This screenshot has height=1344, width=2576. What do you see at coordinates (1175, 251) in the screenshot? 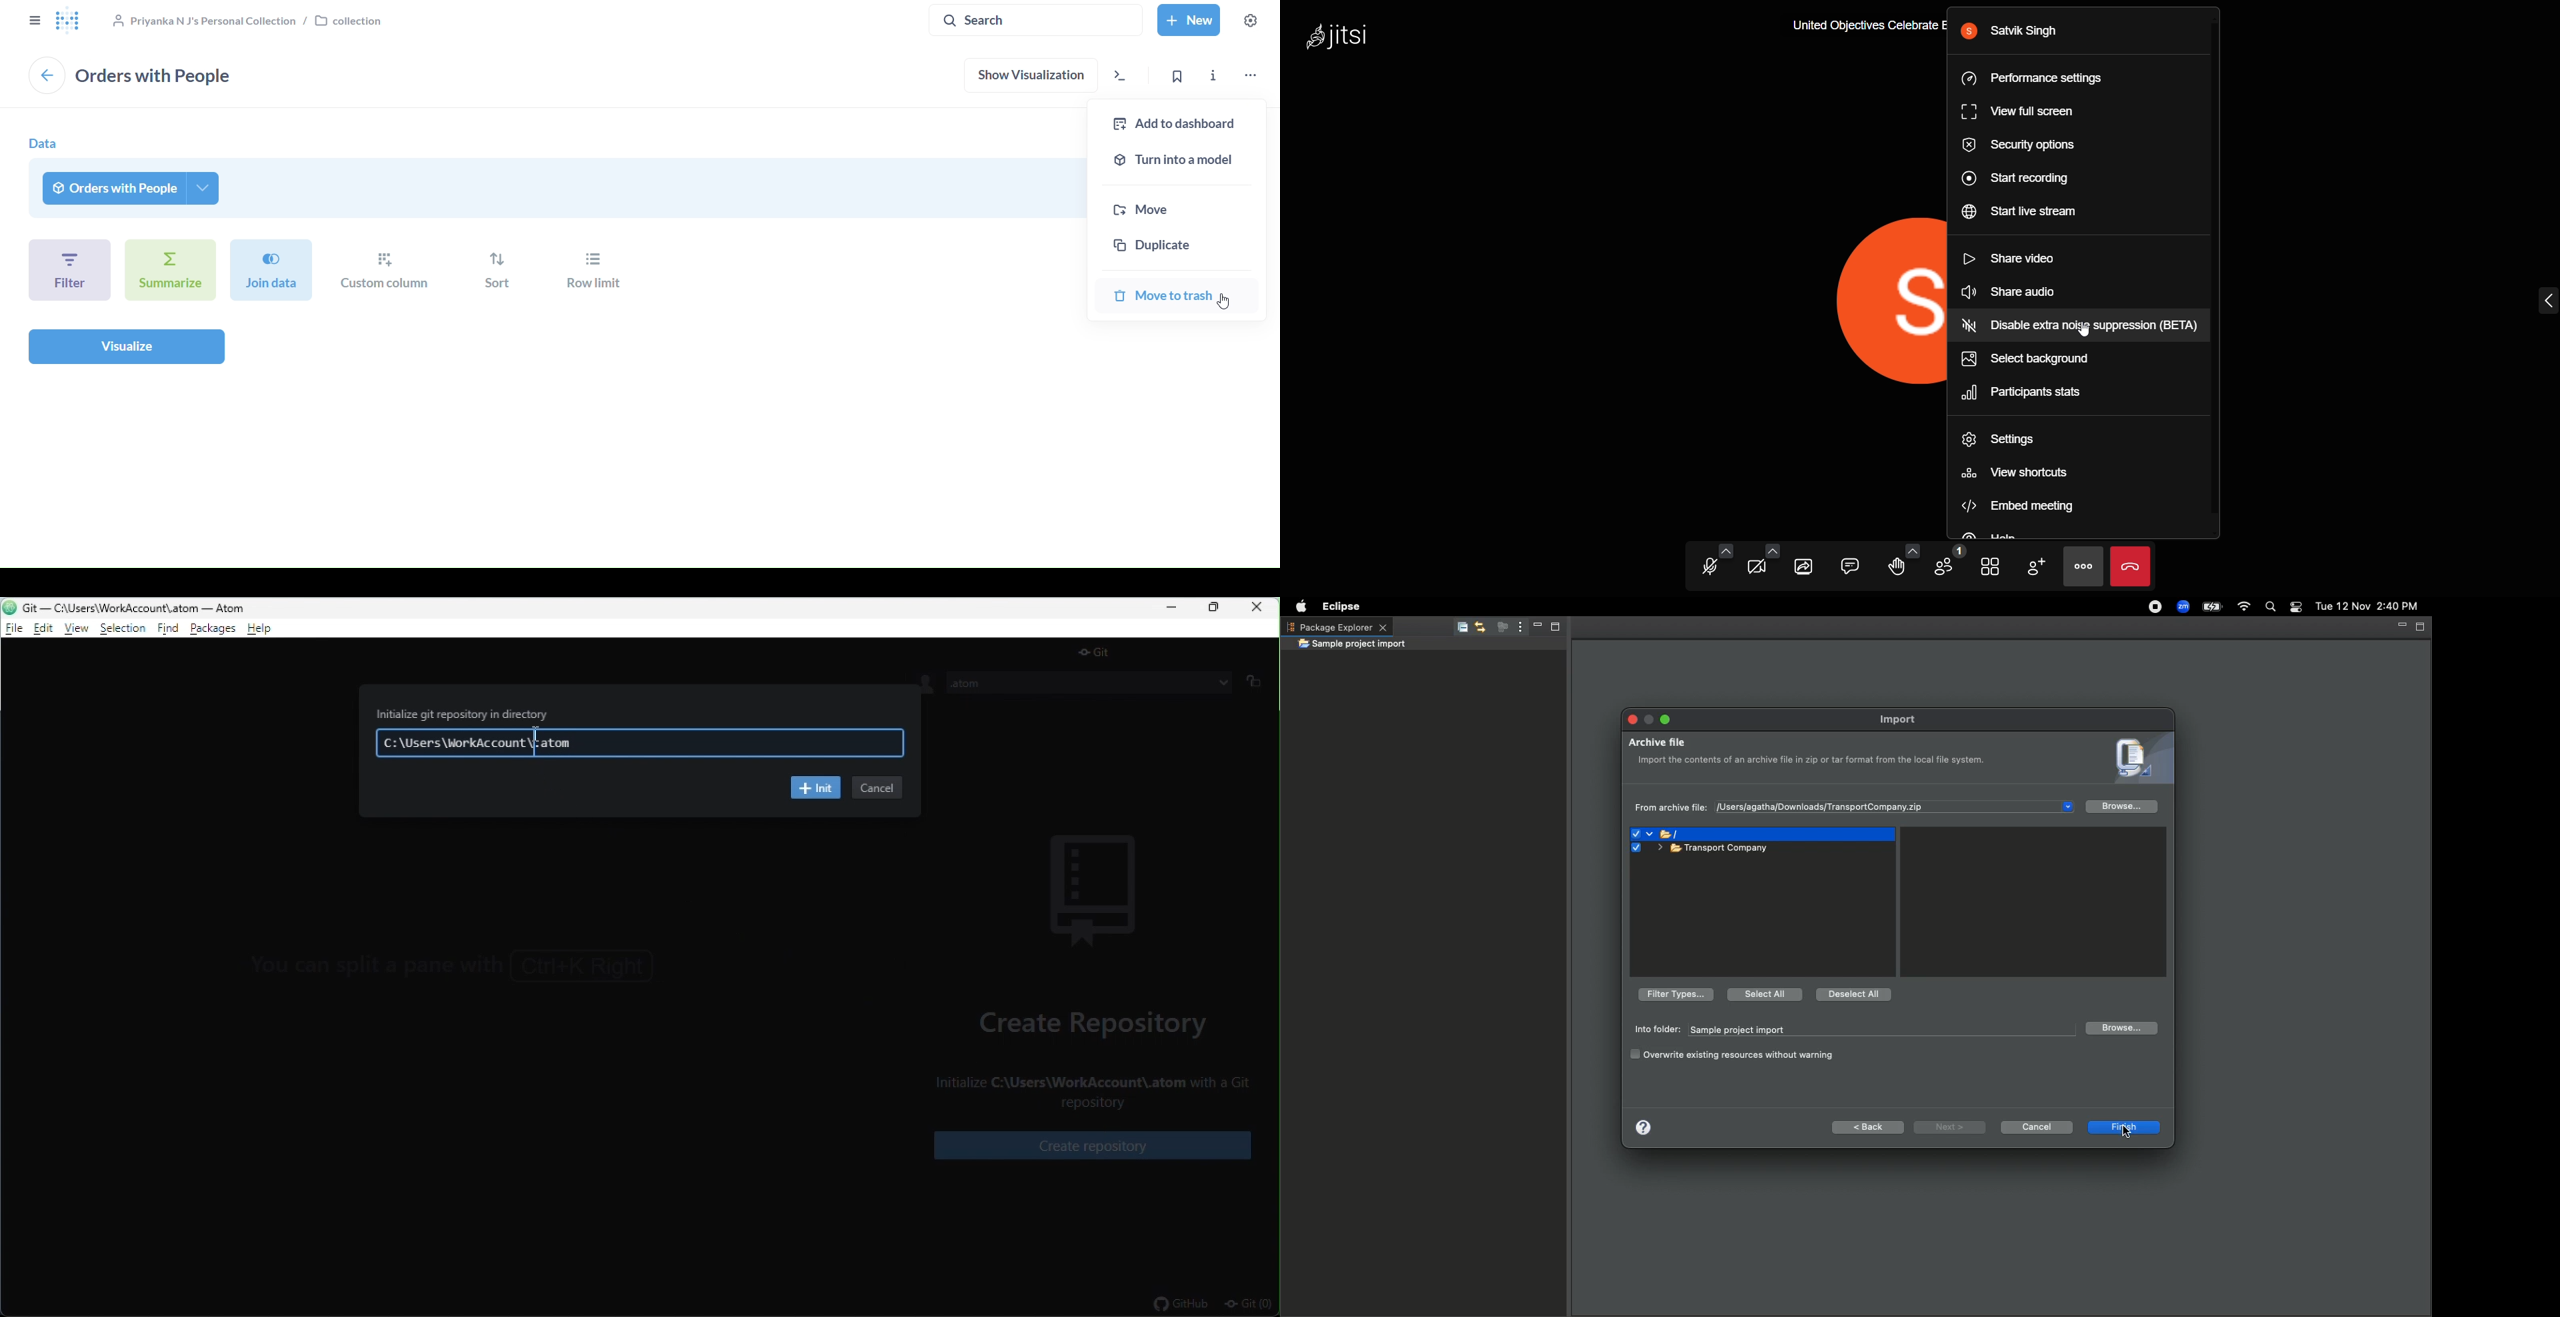
I see `duplicate` at bounding box center [1175, 251].